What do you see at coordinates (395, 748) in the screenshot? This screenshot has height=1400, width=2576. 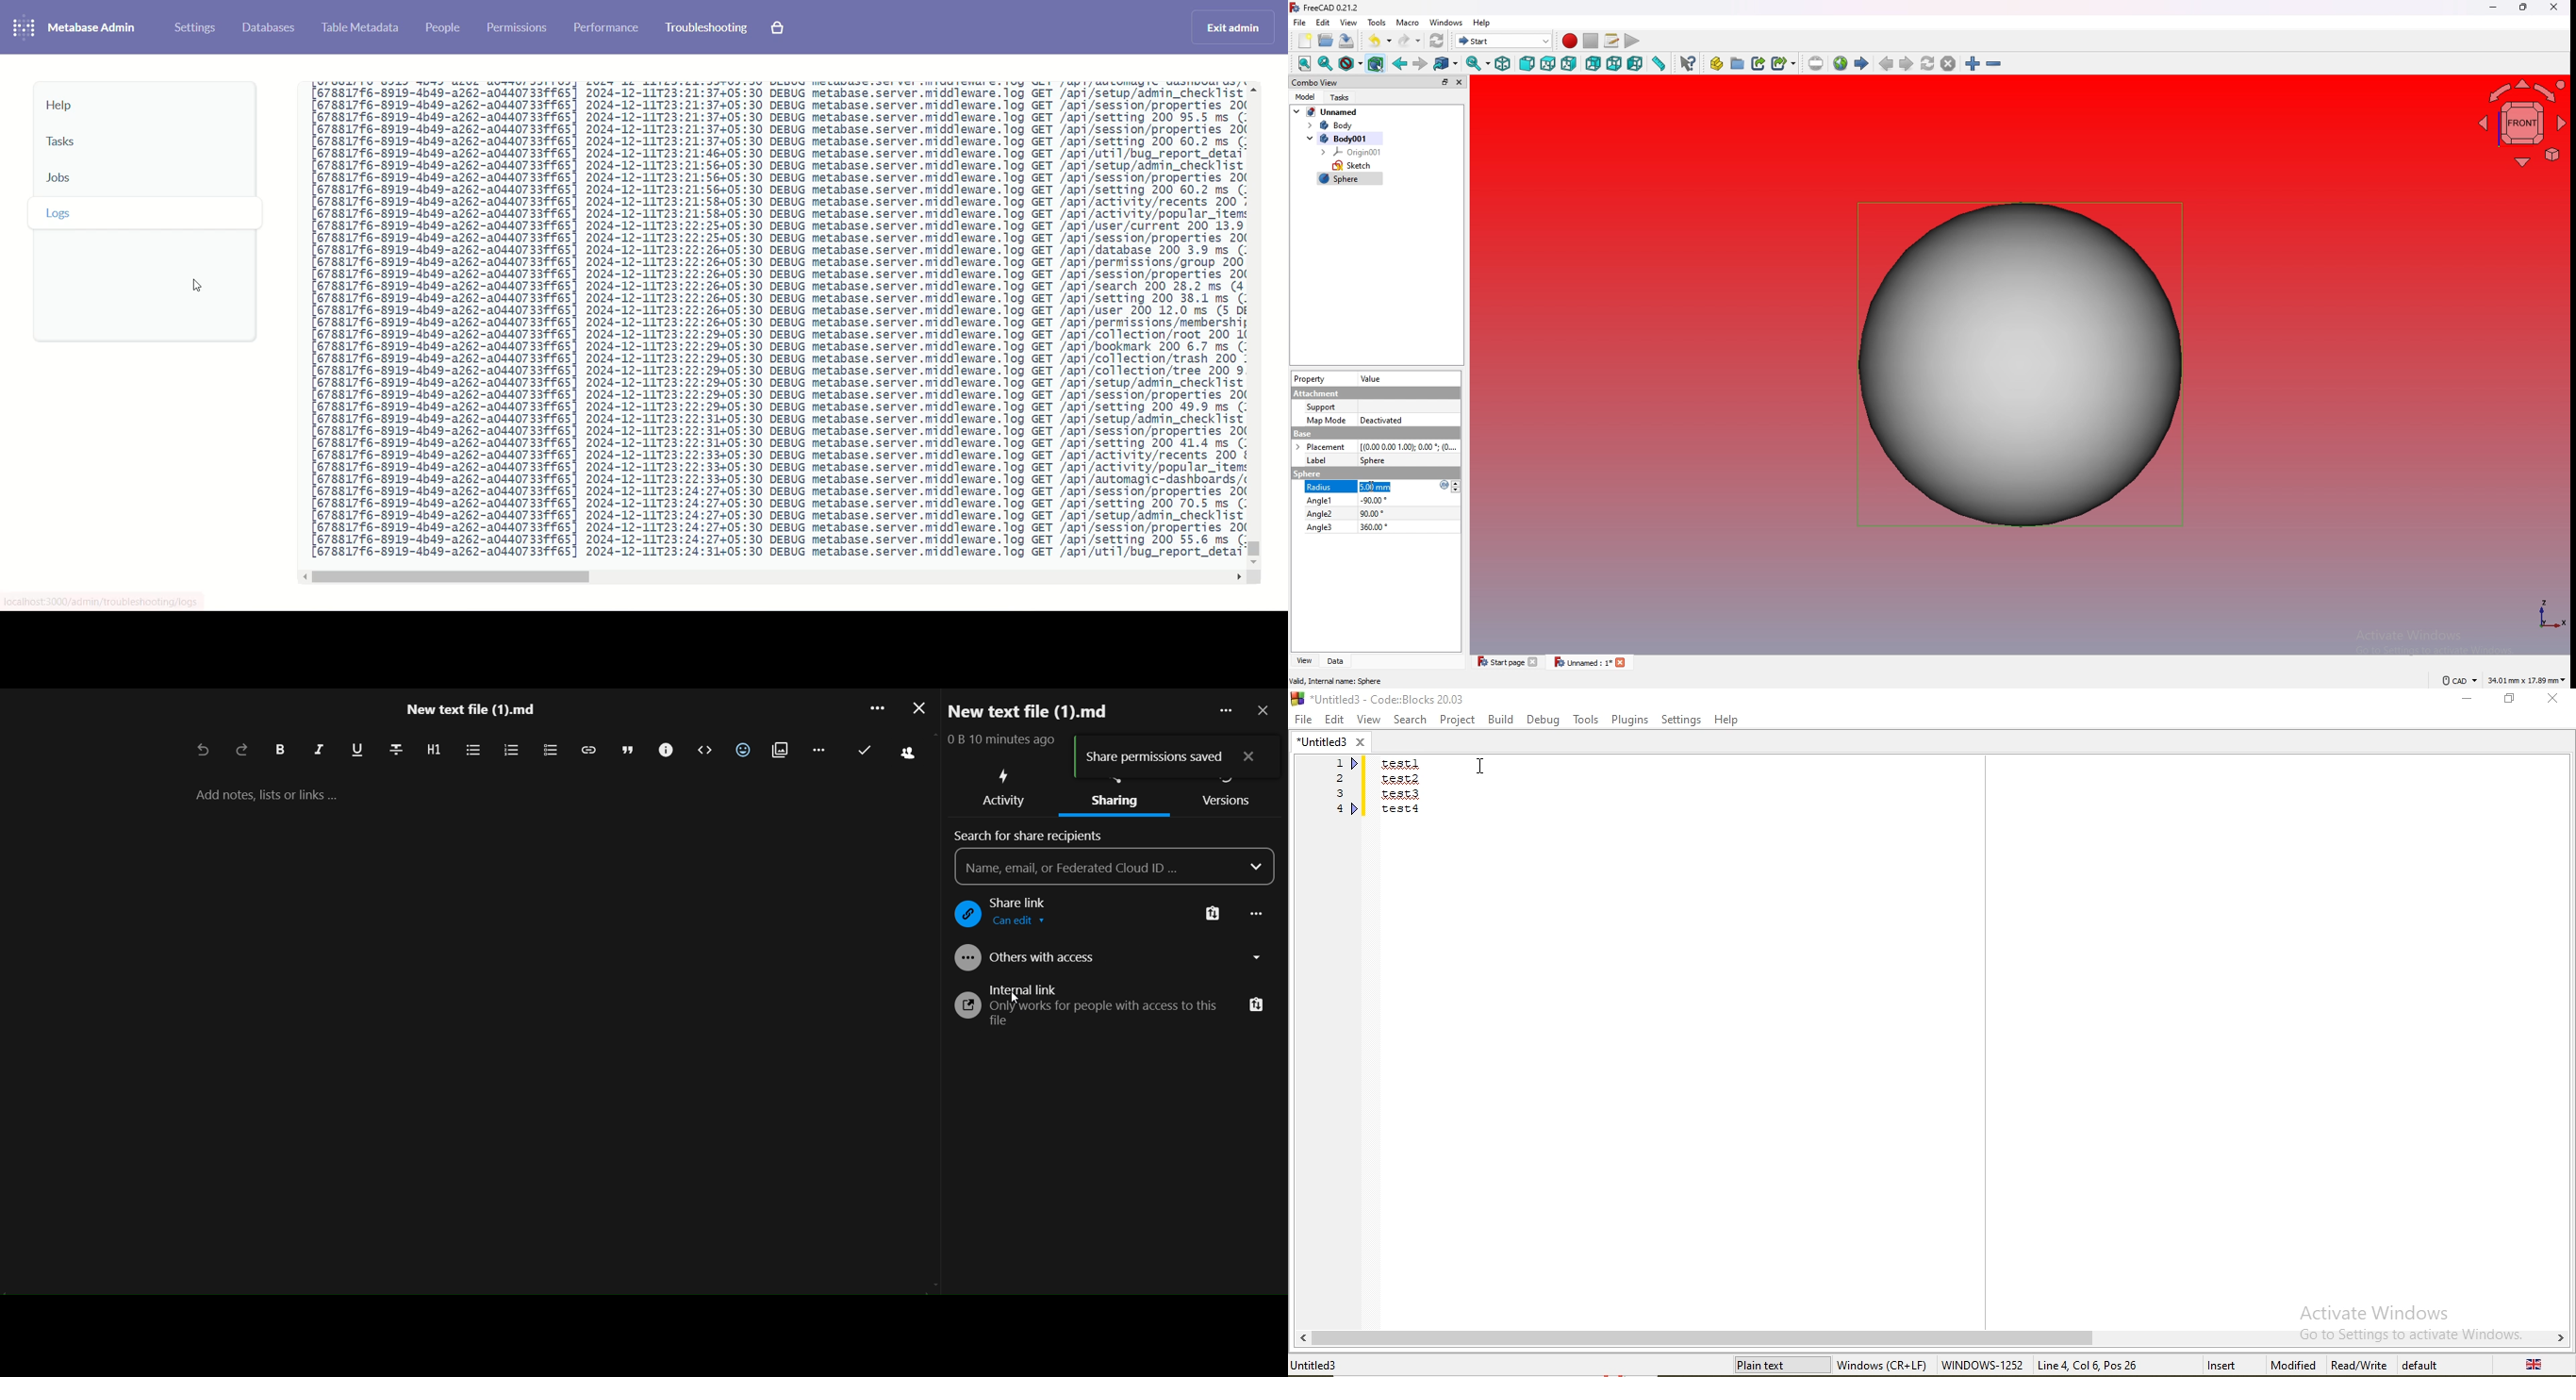 I see `strikethrough` at bounding box center [395, 748].